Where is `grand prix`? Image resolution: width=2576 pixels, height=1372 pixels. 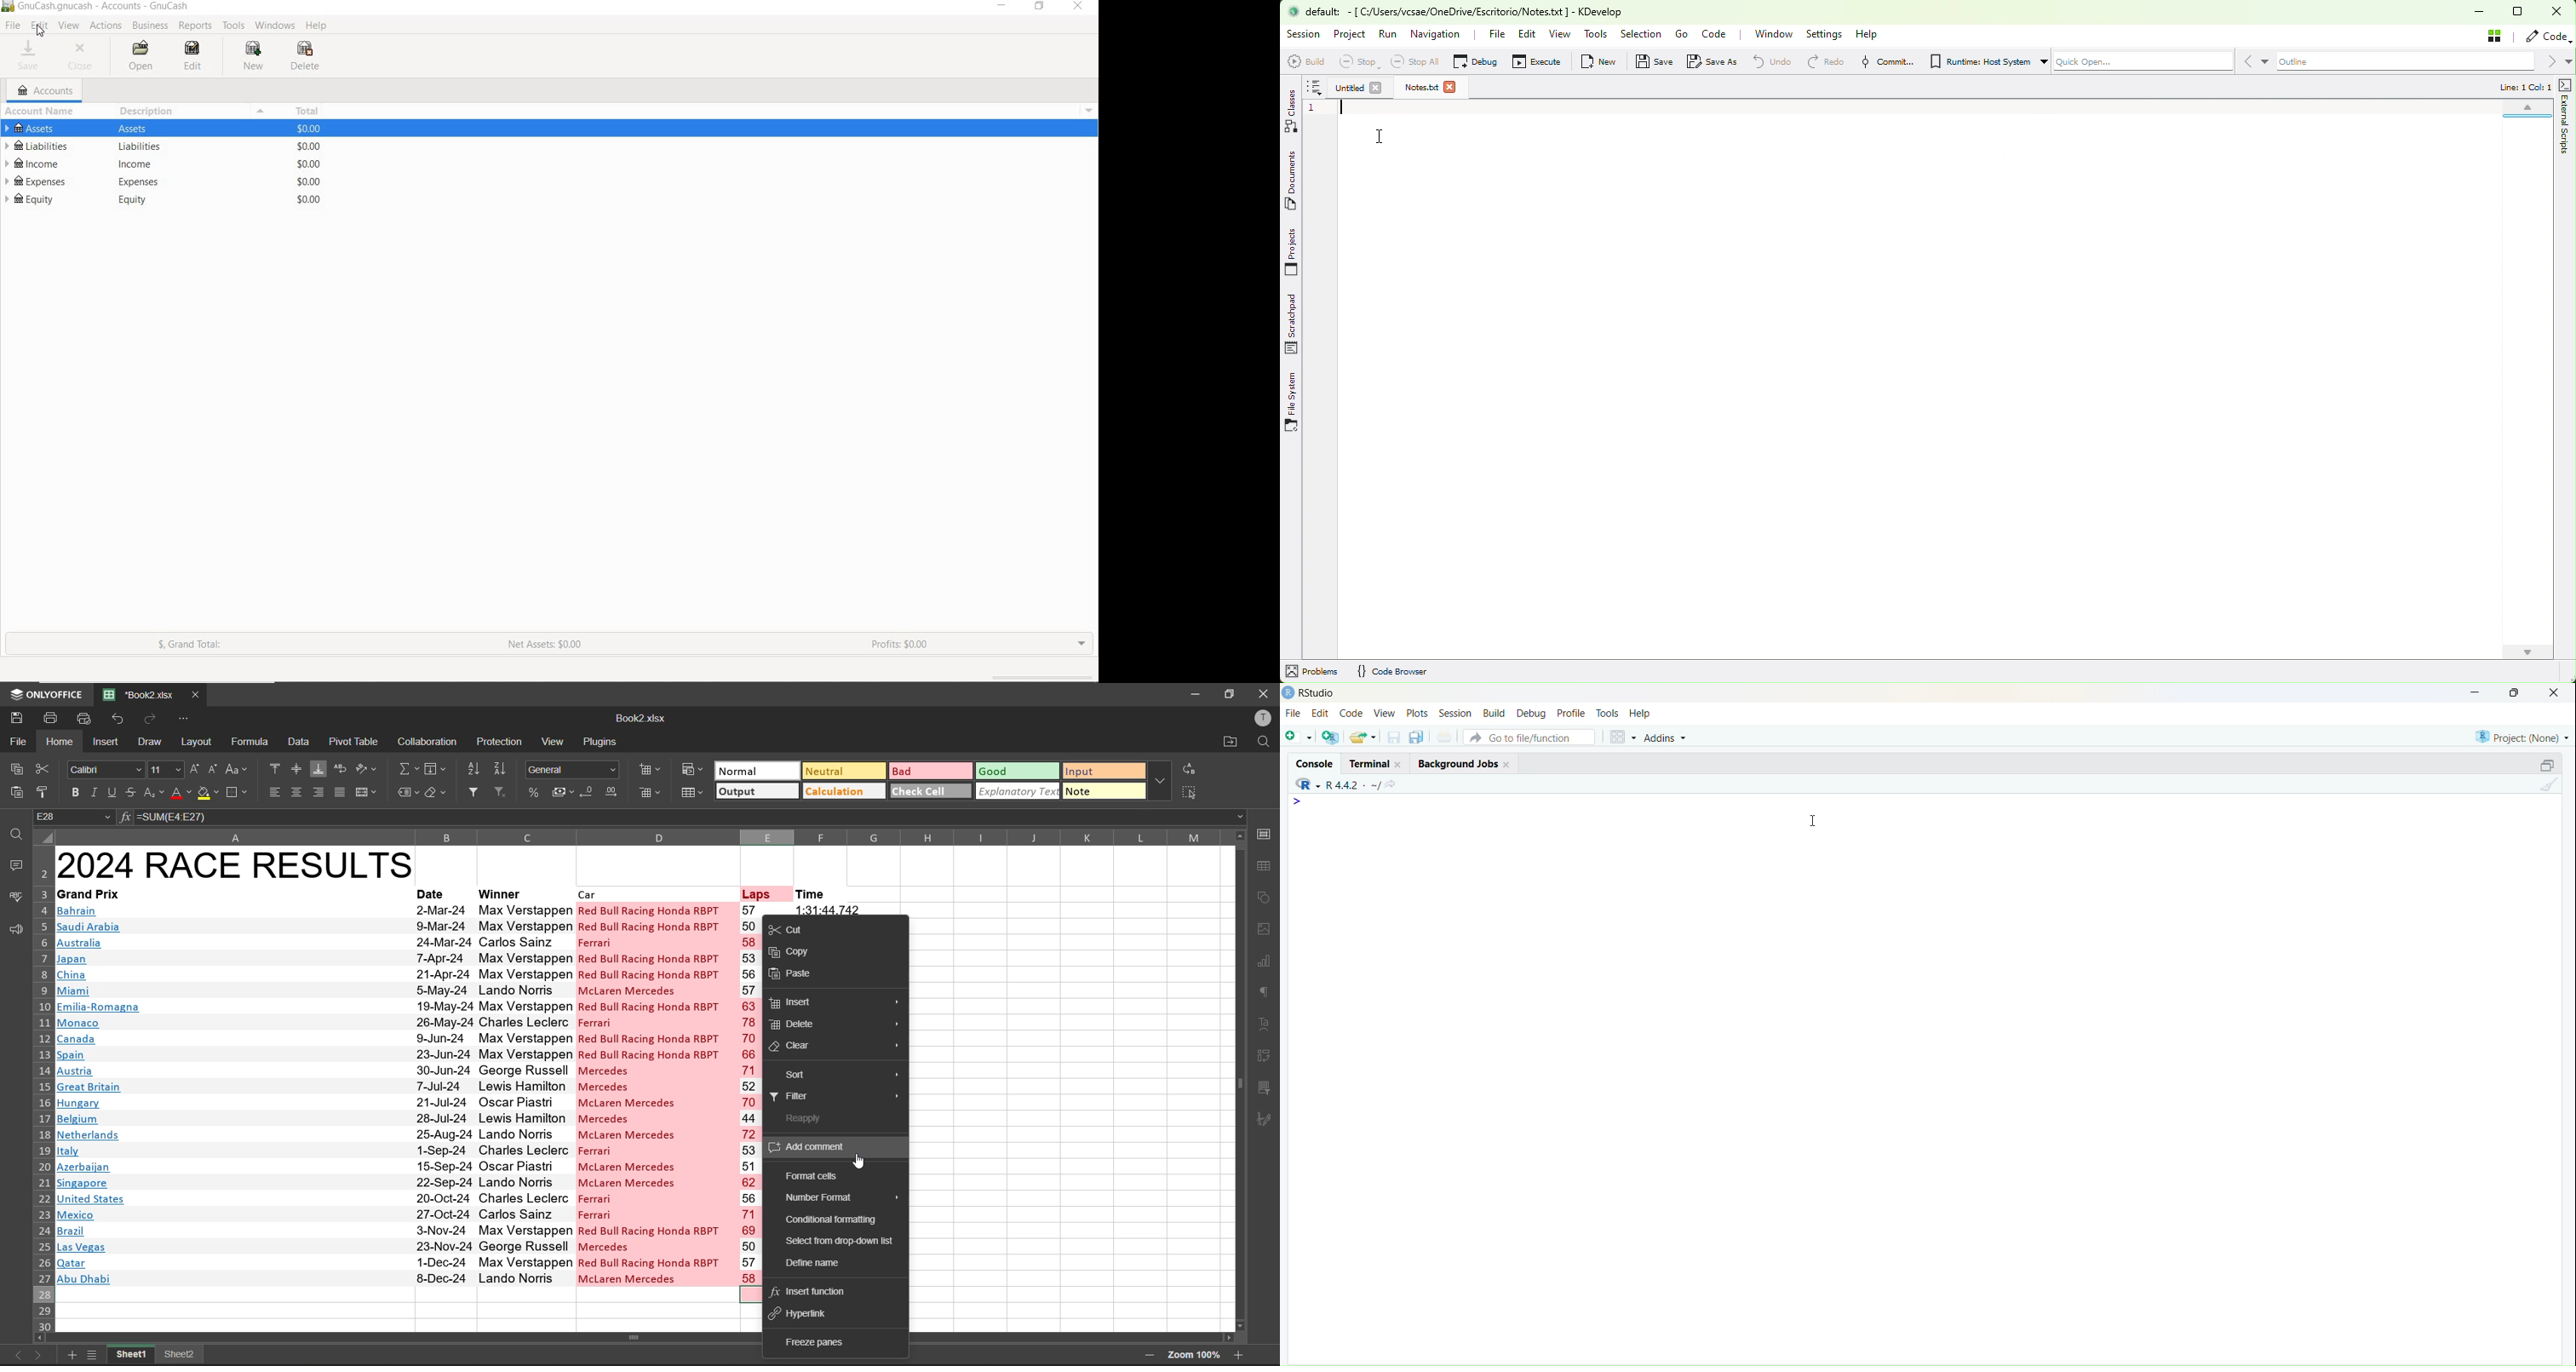 grand prix is located at coordinates (90, 893).